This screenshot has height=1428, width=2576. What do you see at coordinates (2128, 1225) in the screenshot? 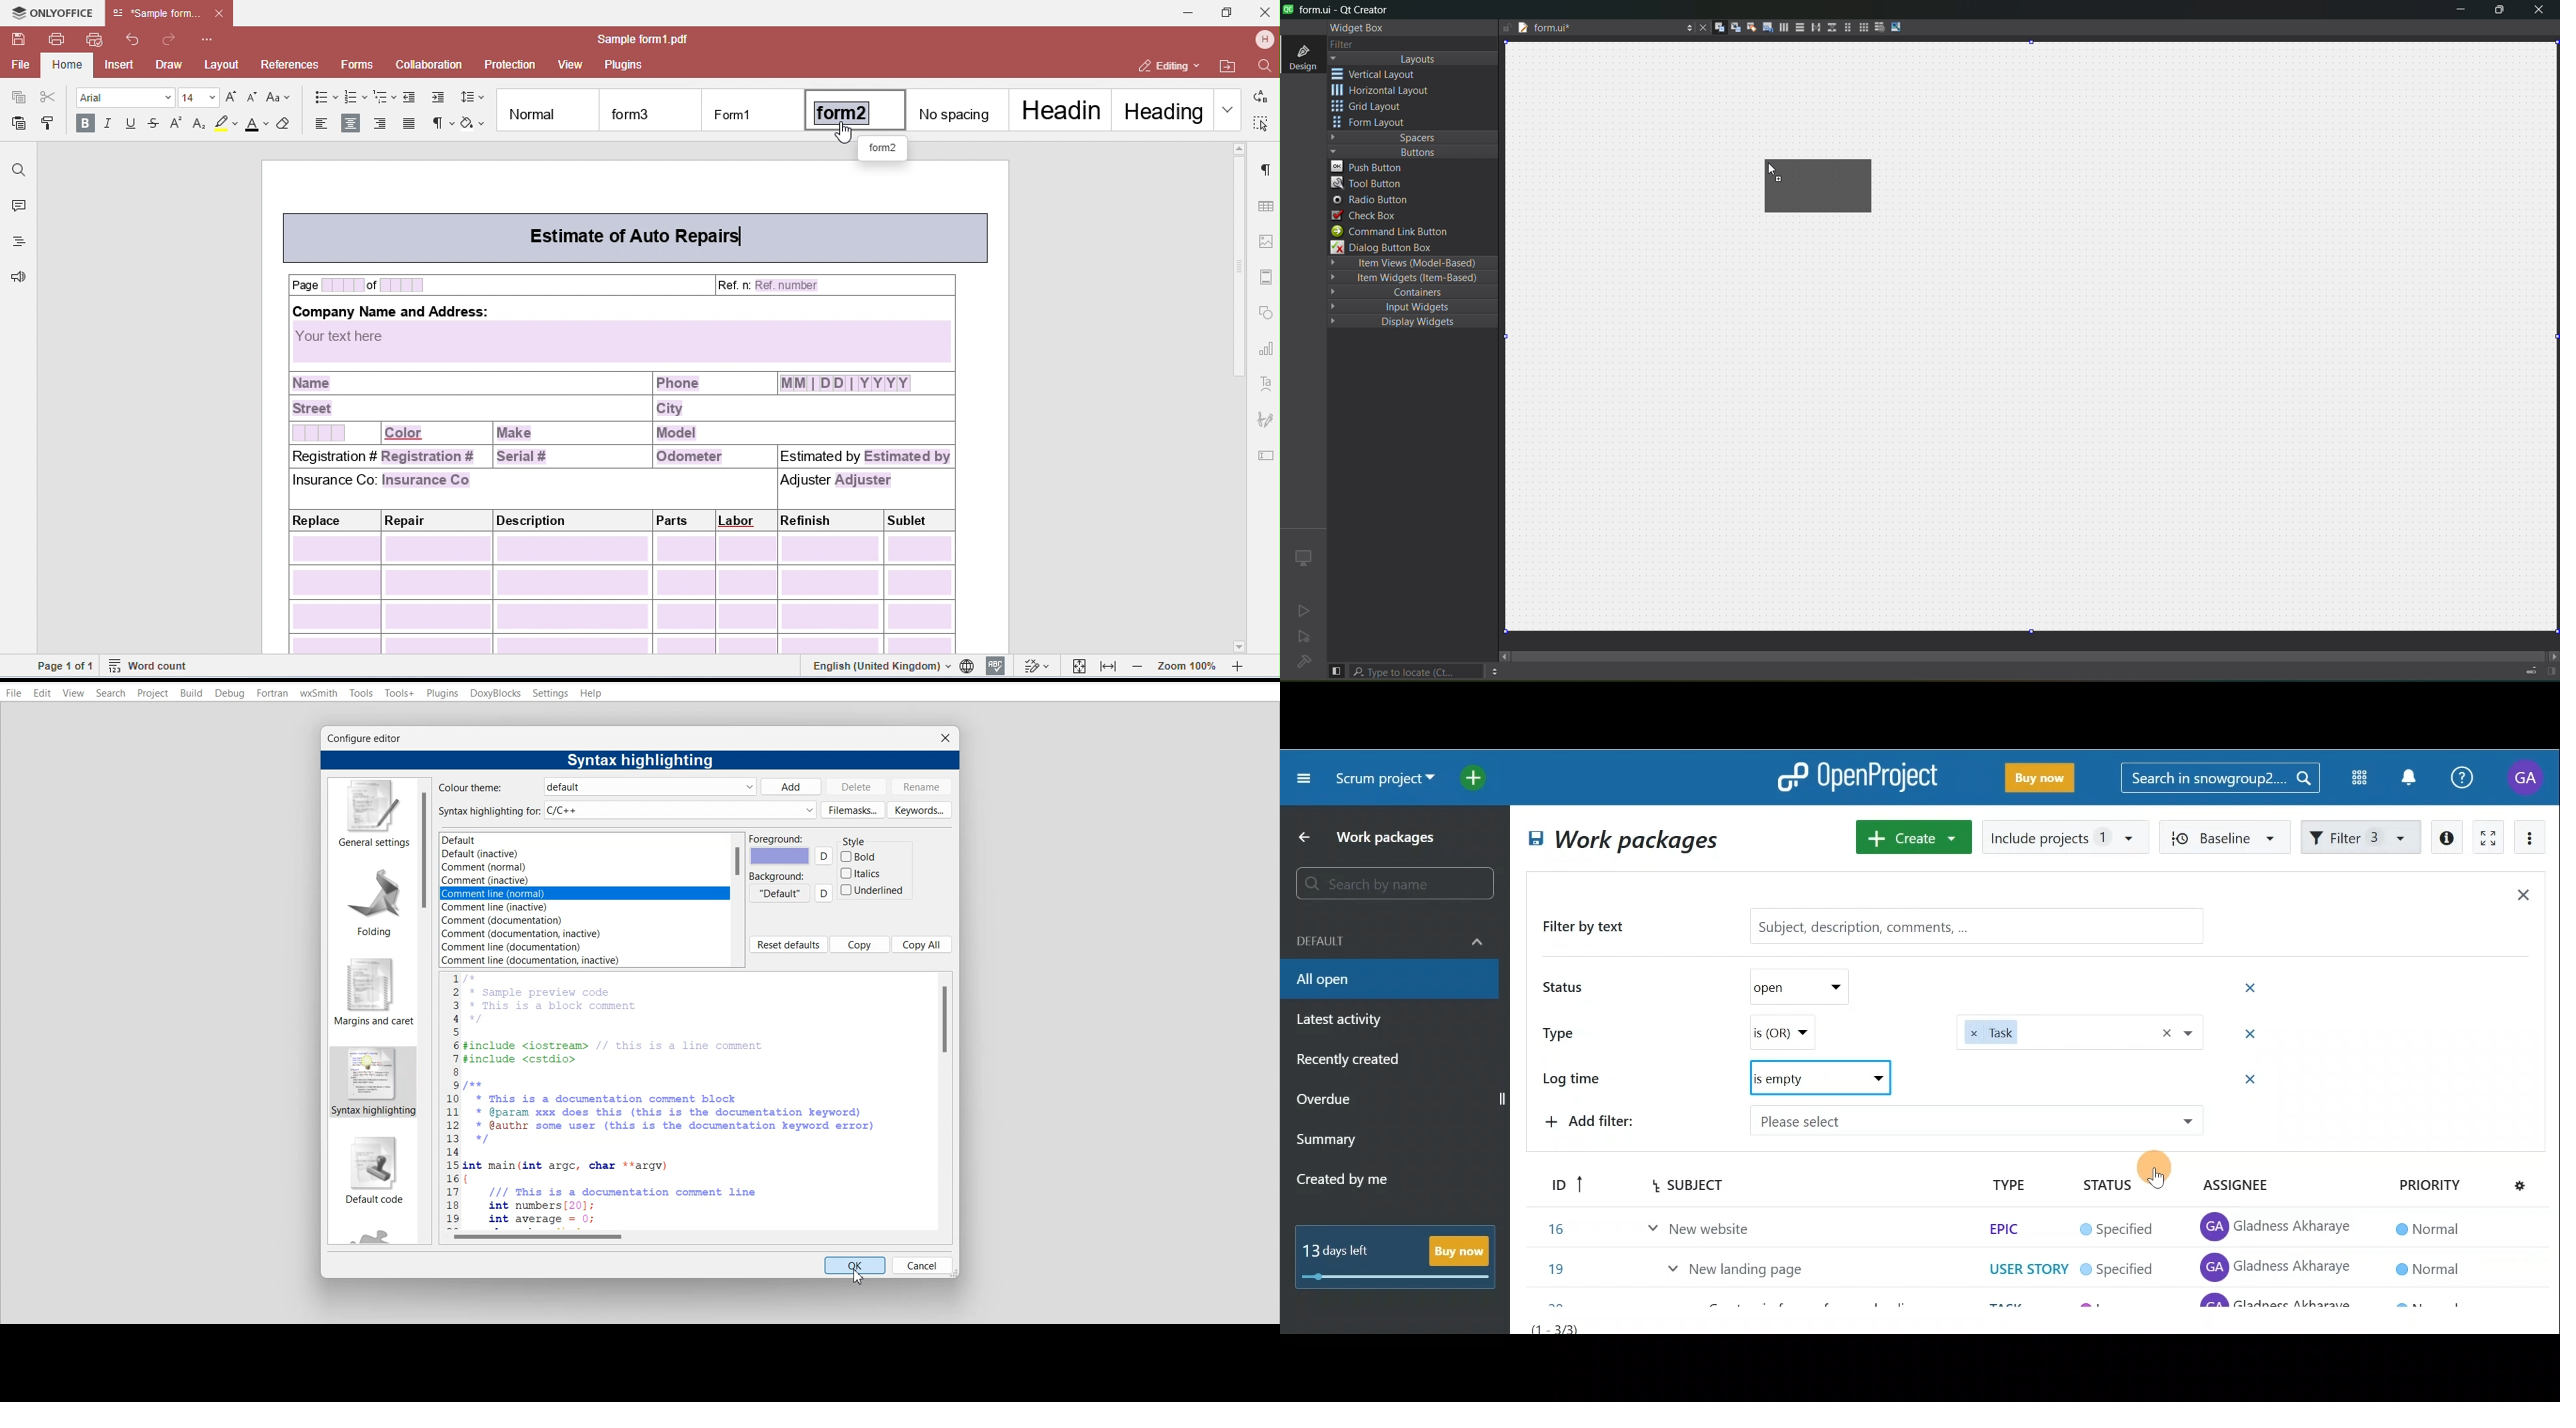
I see `Gladnes:` at bounding box center [2128, 1225].